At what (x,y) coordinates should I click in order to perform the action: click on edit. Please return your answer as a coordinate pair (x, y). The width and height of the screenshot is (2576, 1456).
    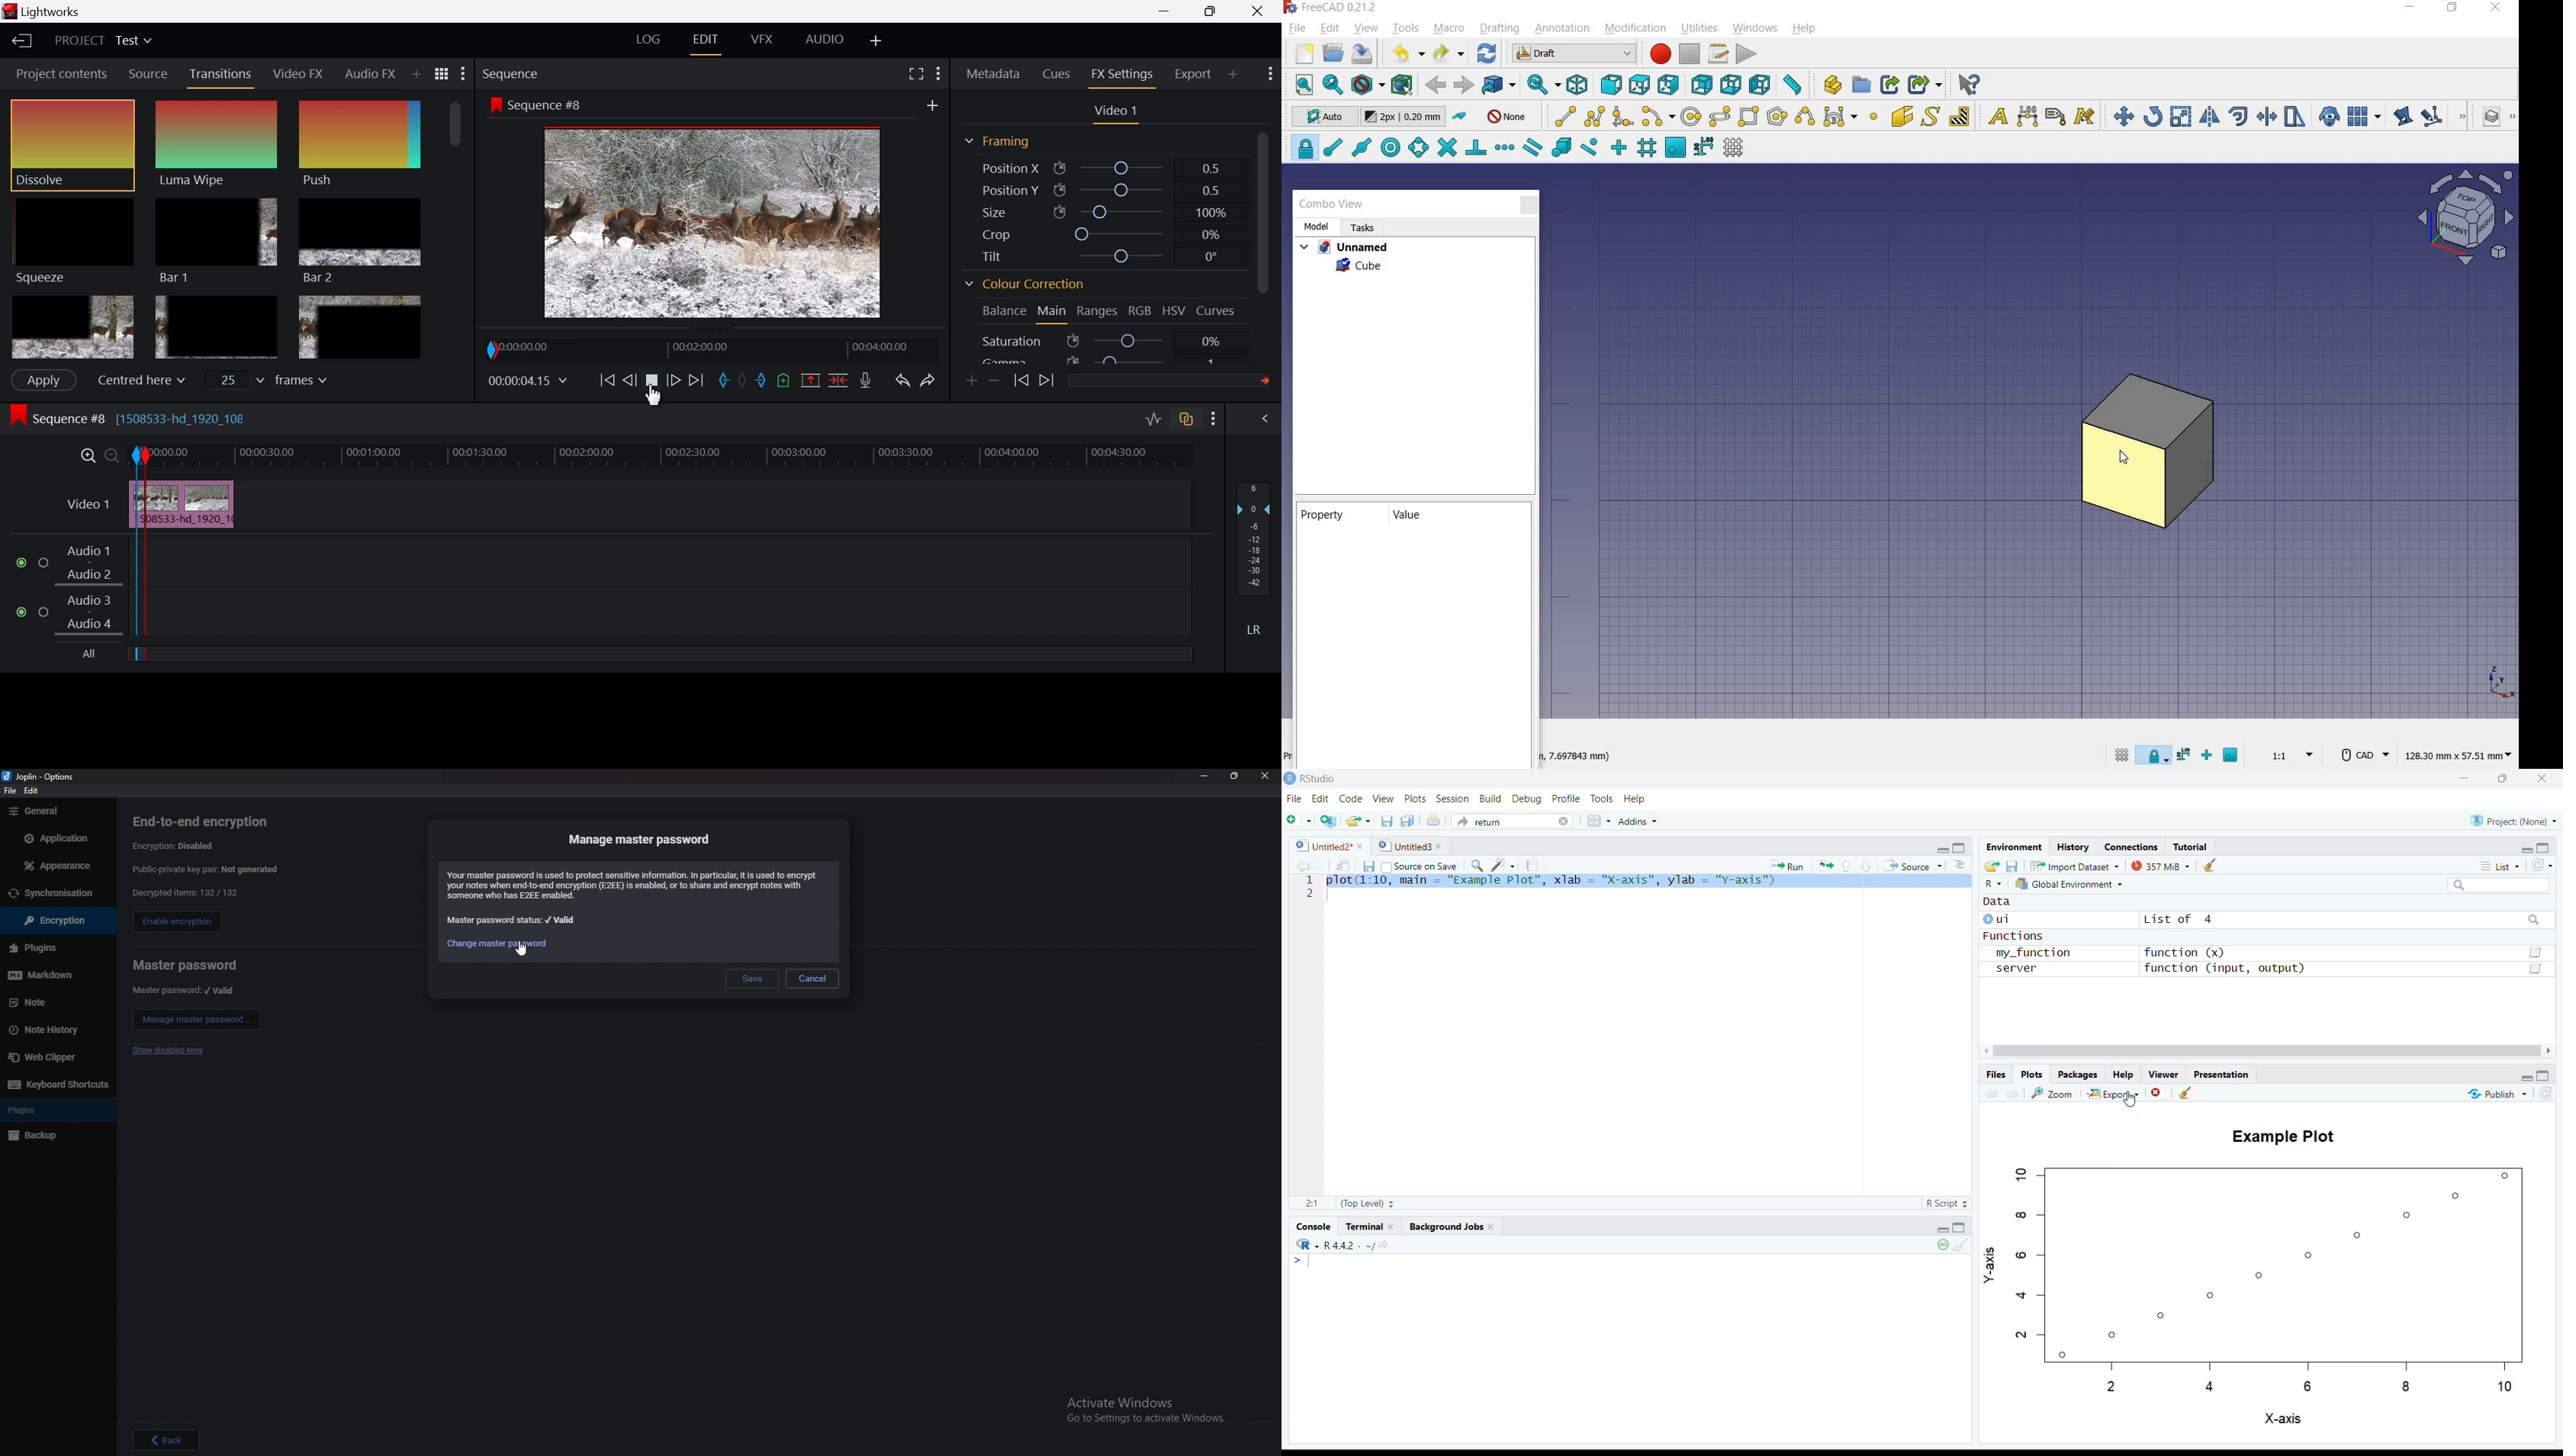
    Looking at the image, I should click on (34, 790).